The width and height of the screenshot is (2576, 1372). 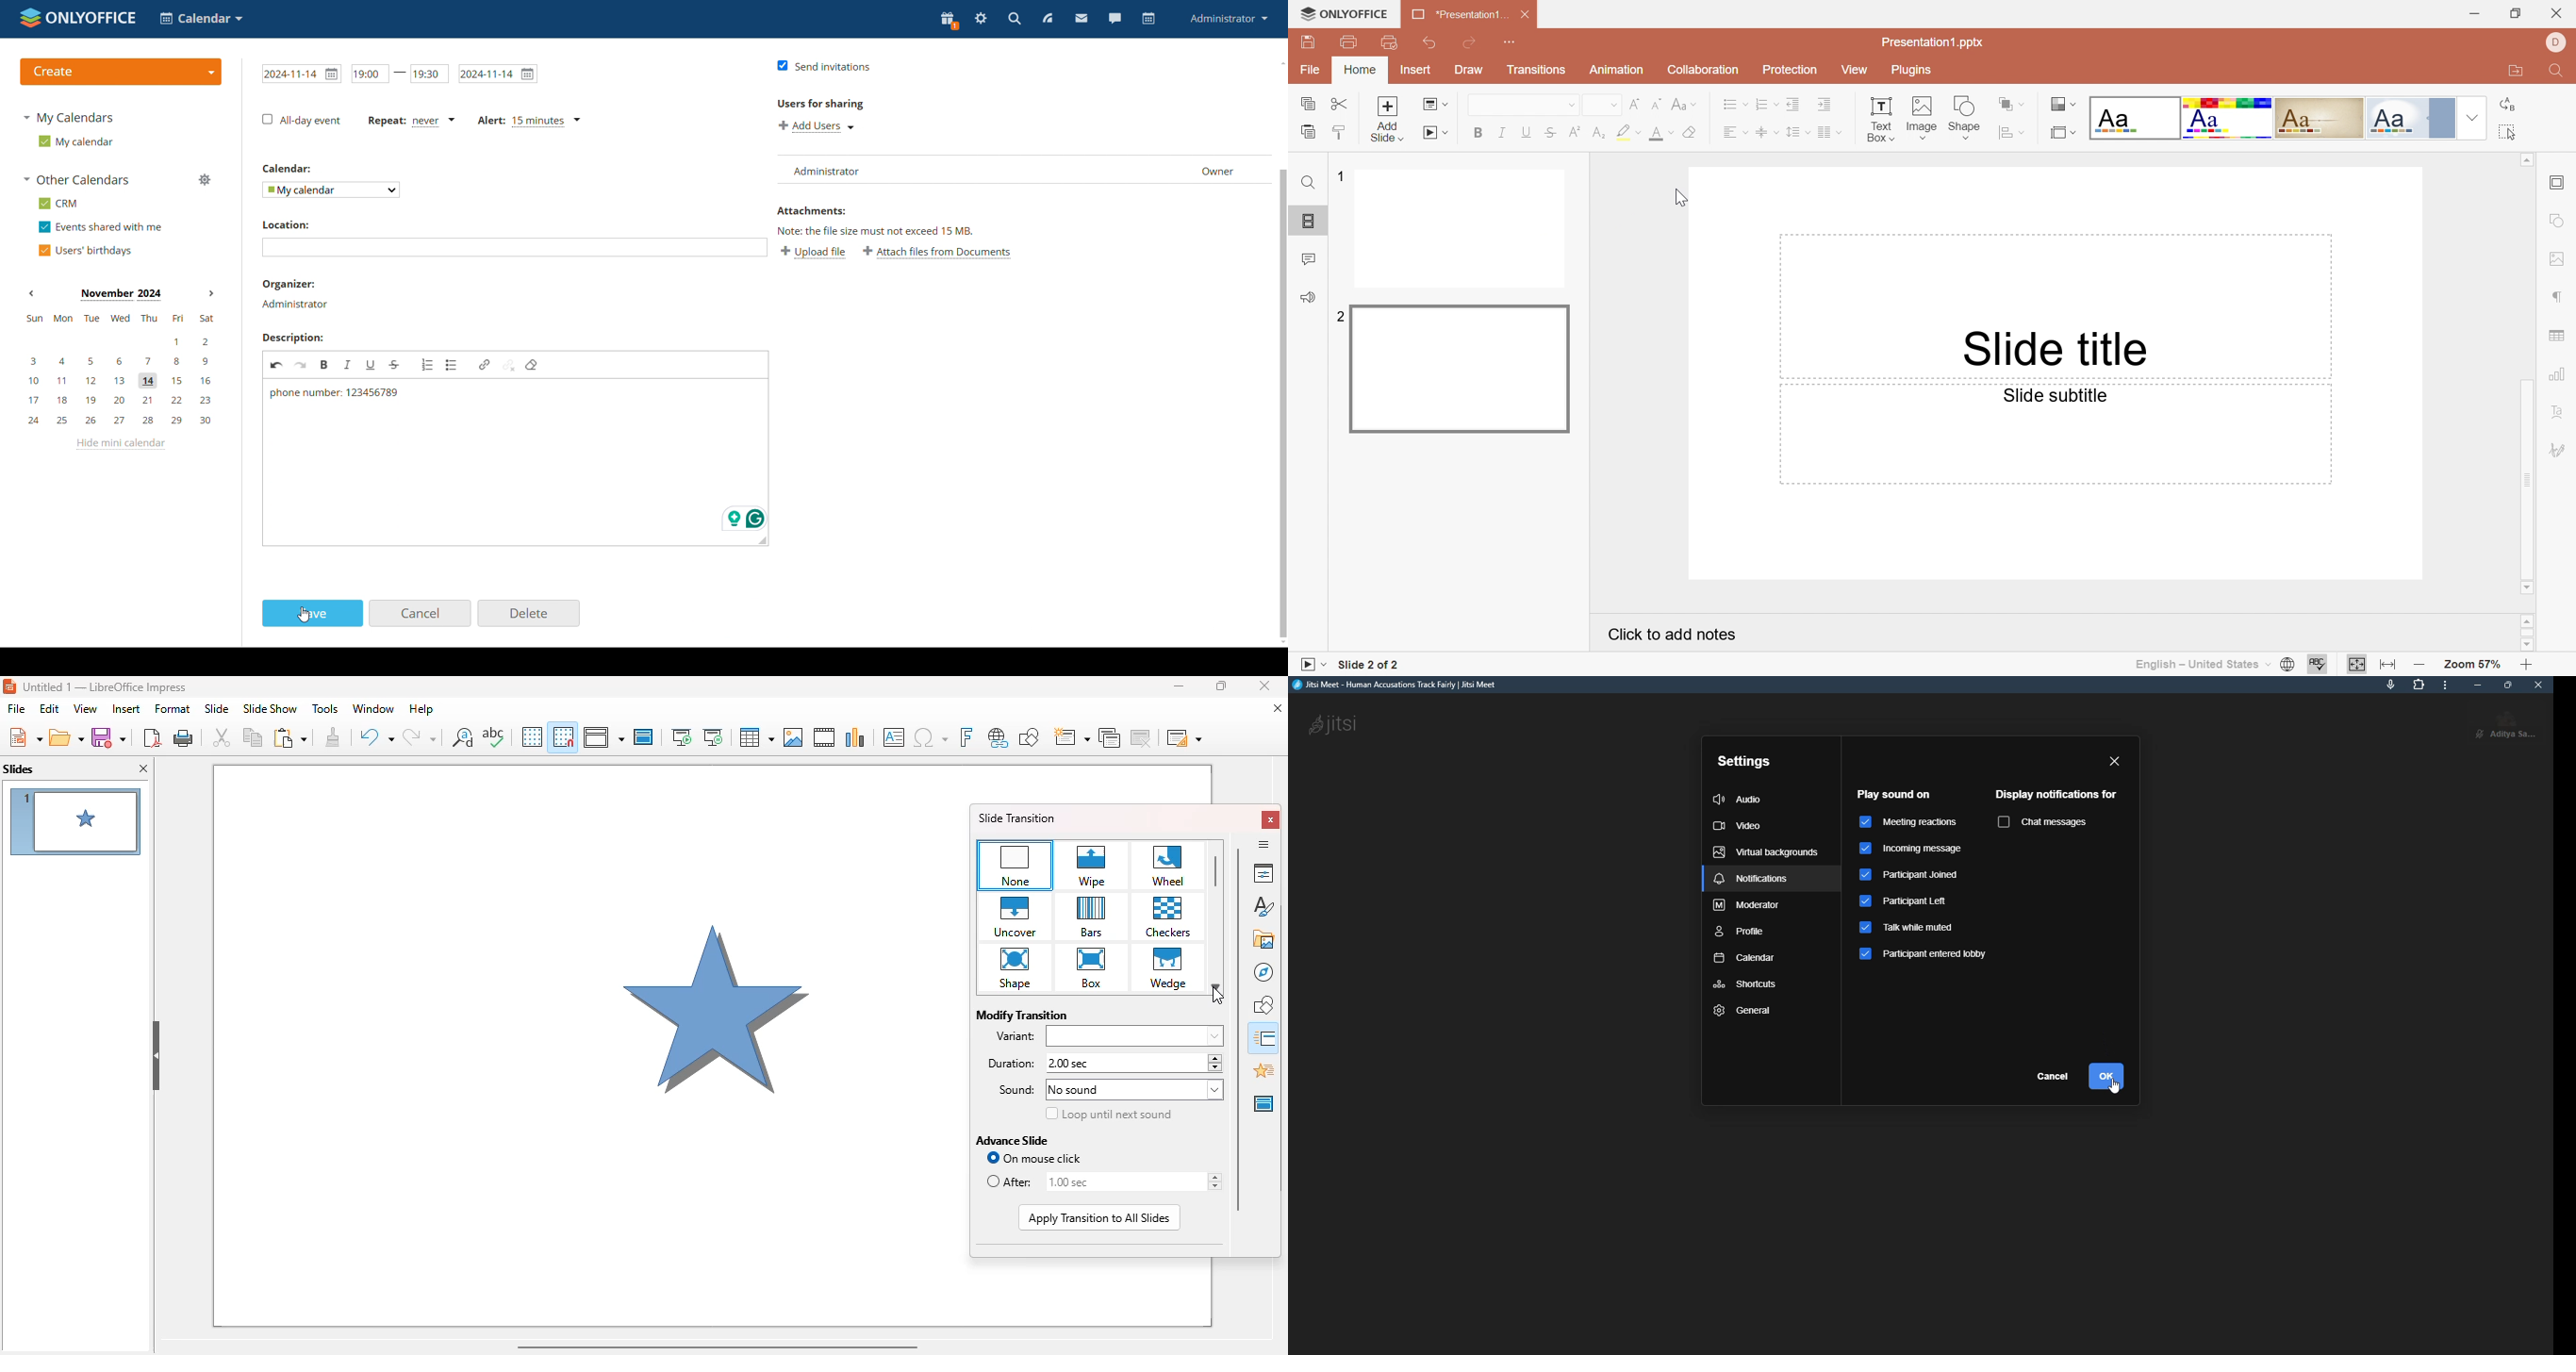 What do you see at coordinates (1575, 133) in the screenshot?
I see `Superscript` at bounding box center [1575, 133].